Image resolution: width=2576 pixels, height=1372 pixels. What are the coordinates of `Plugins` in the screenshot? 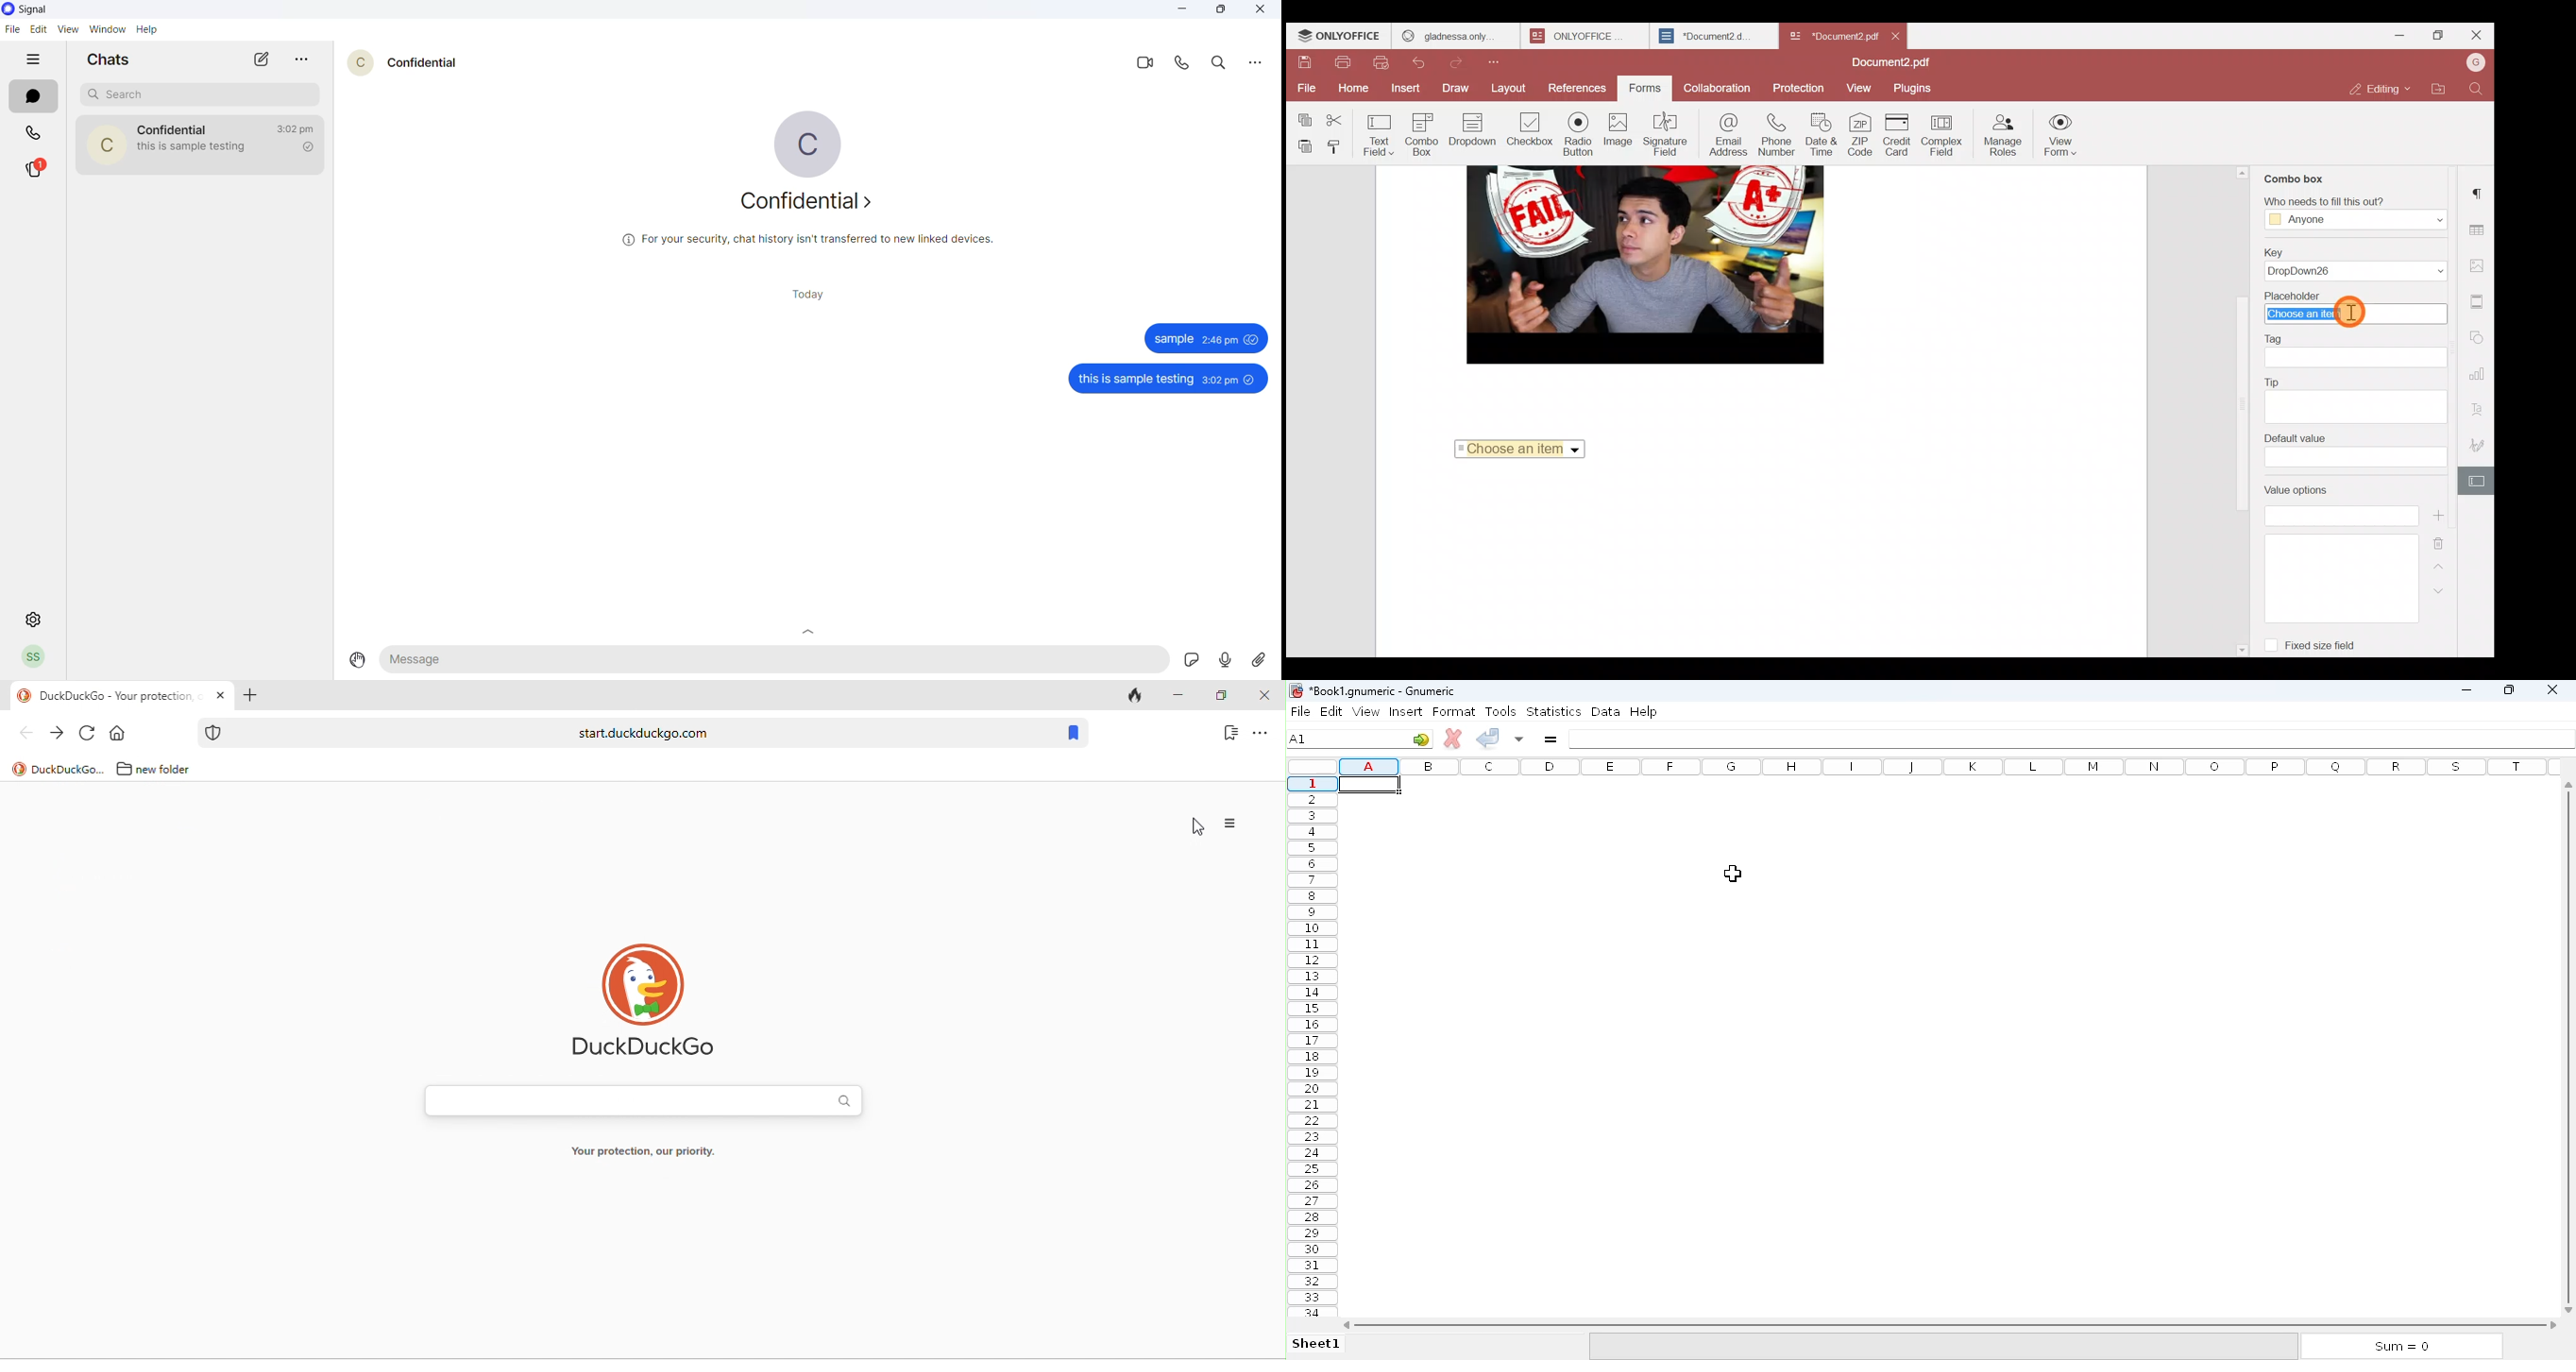 It's located at (1914, 88).